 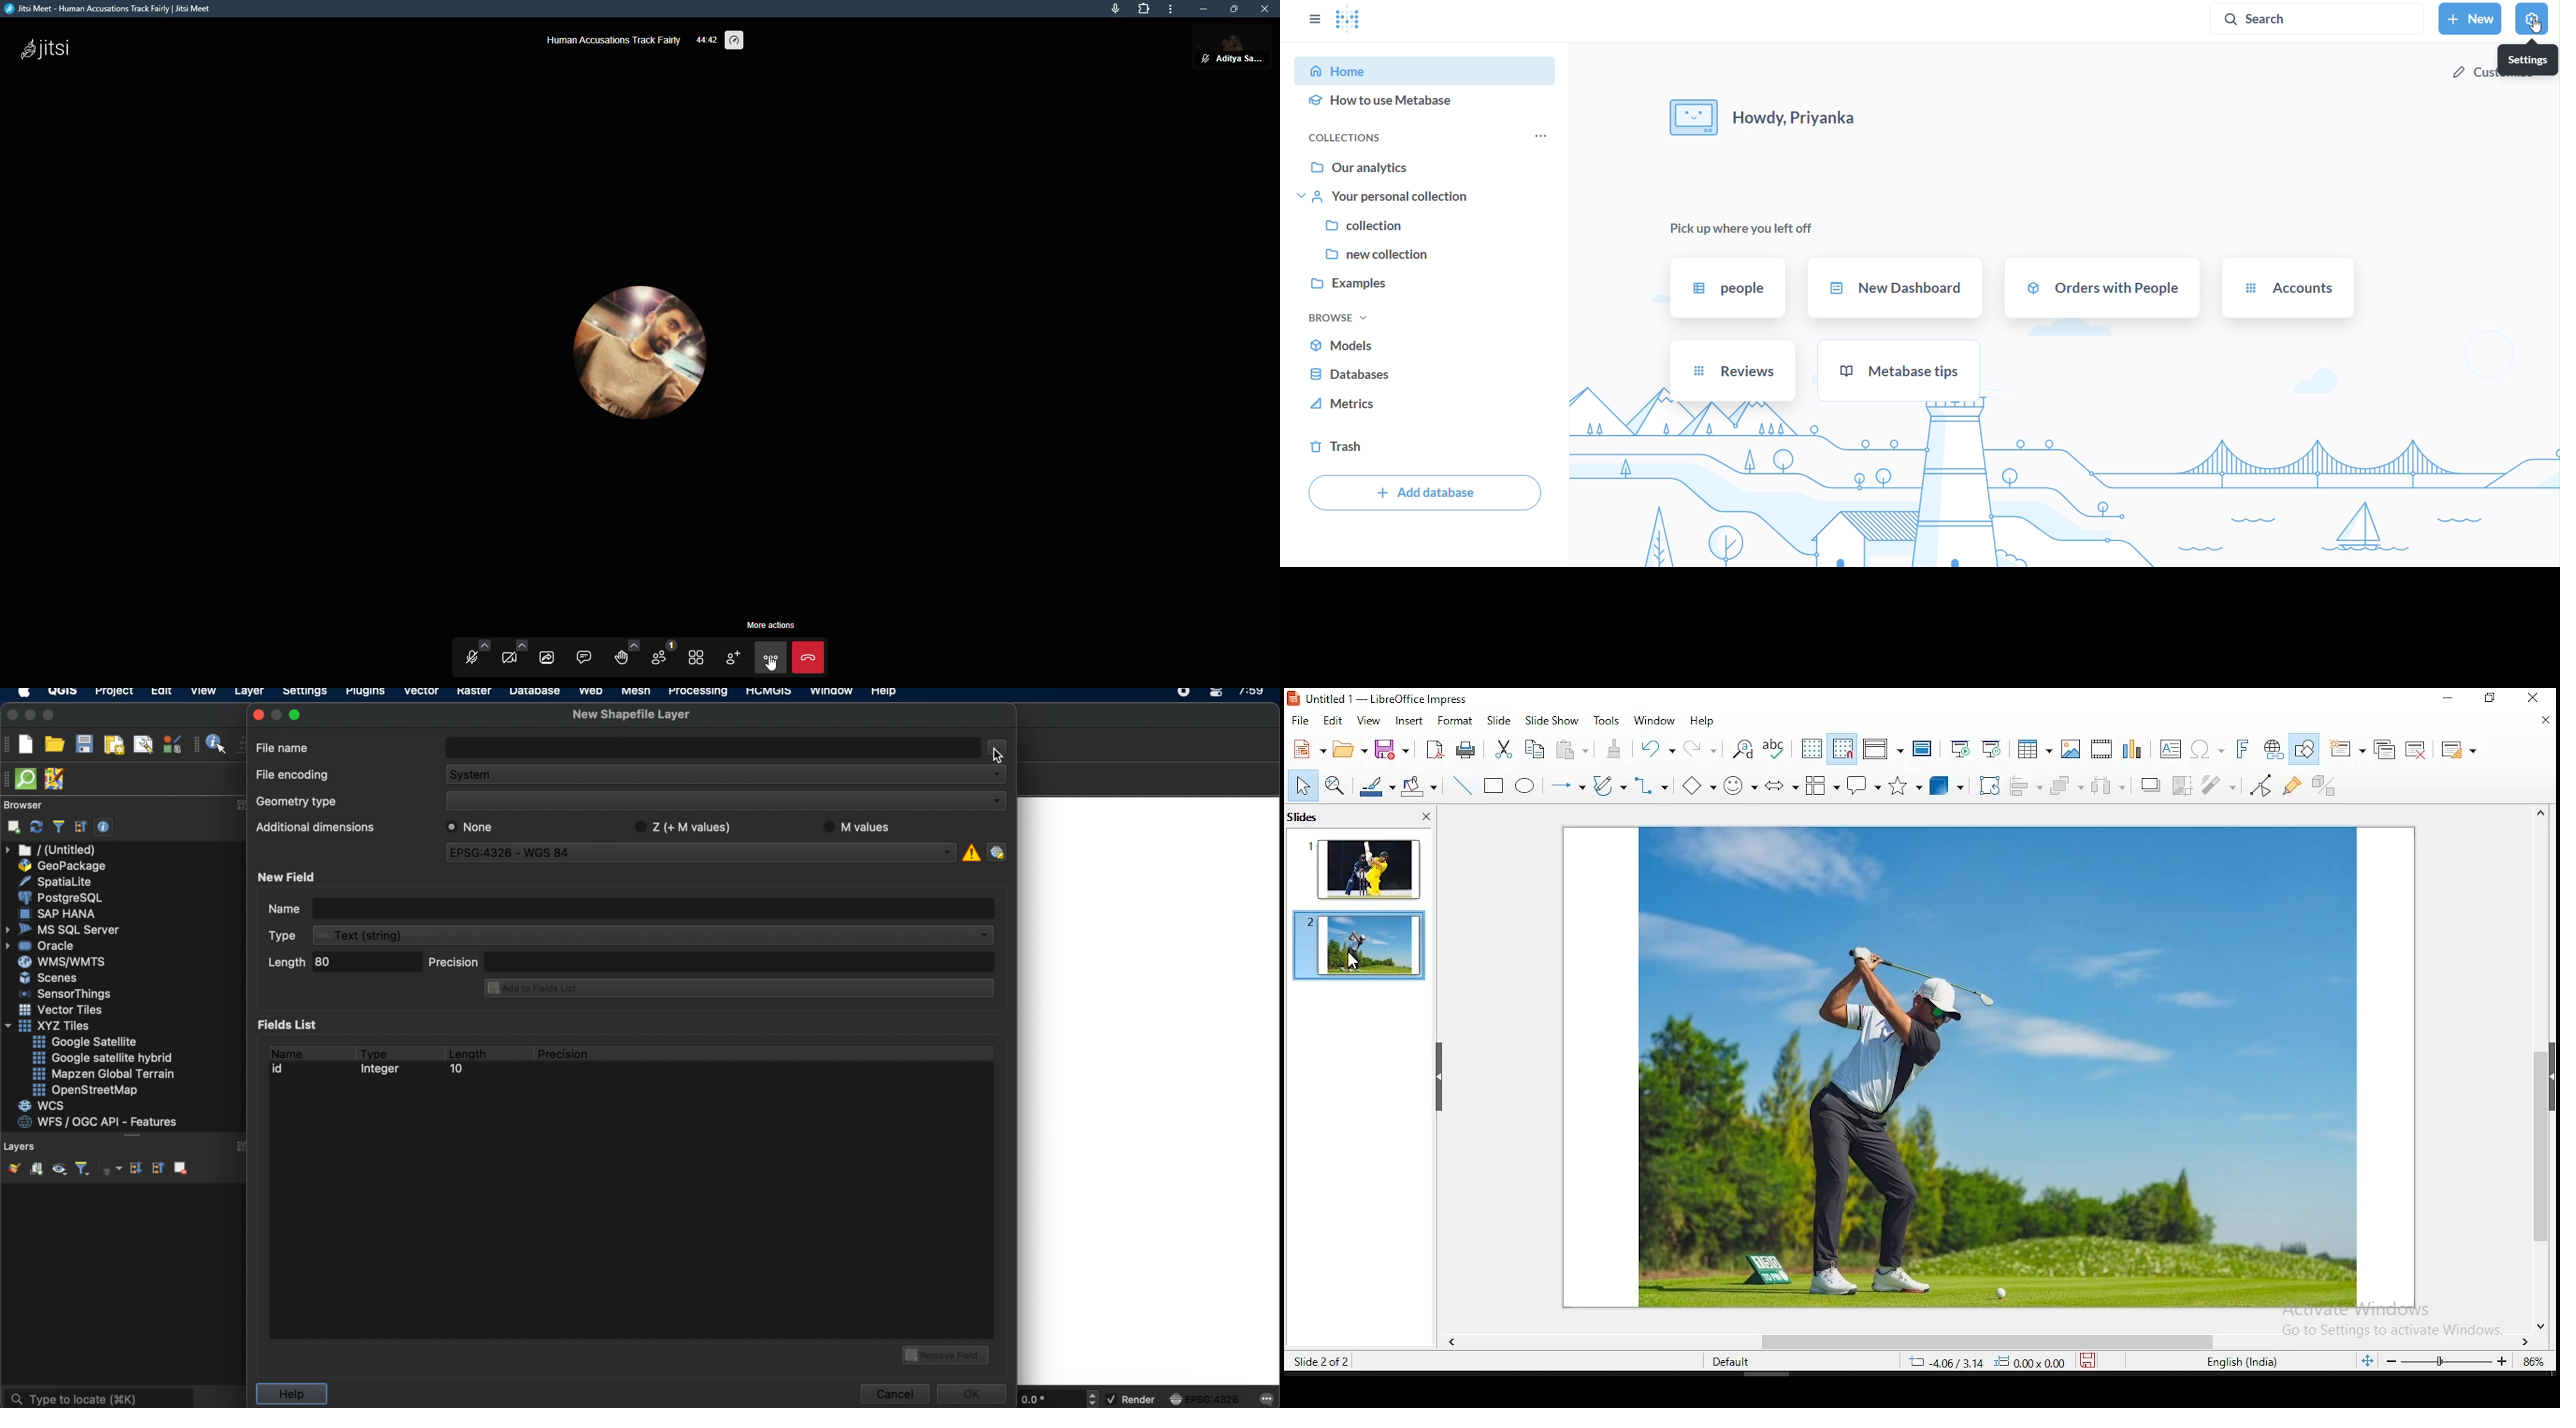 I want to click on new collection , so click(x=1423, y=256).